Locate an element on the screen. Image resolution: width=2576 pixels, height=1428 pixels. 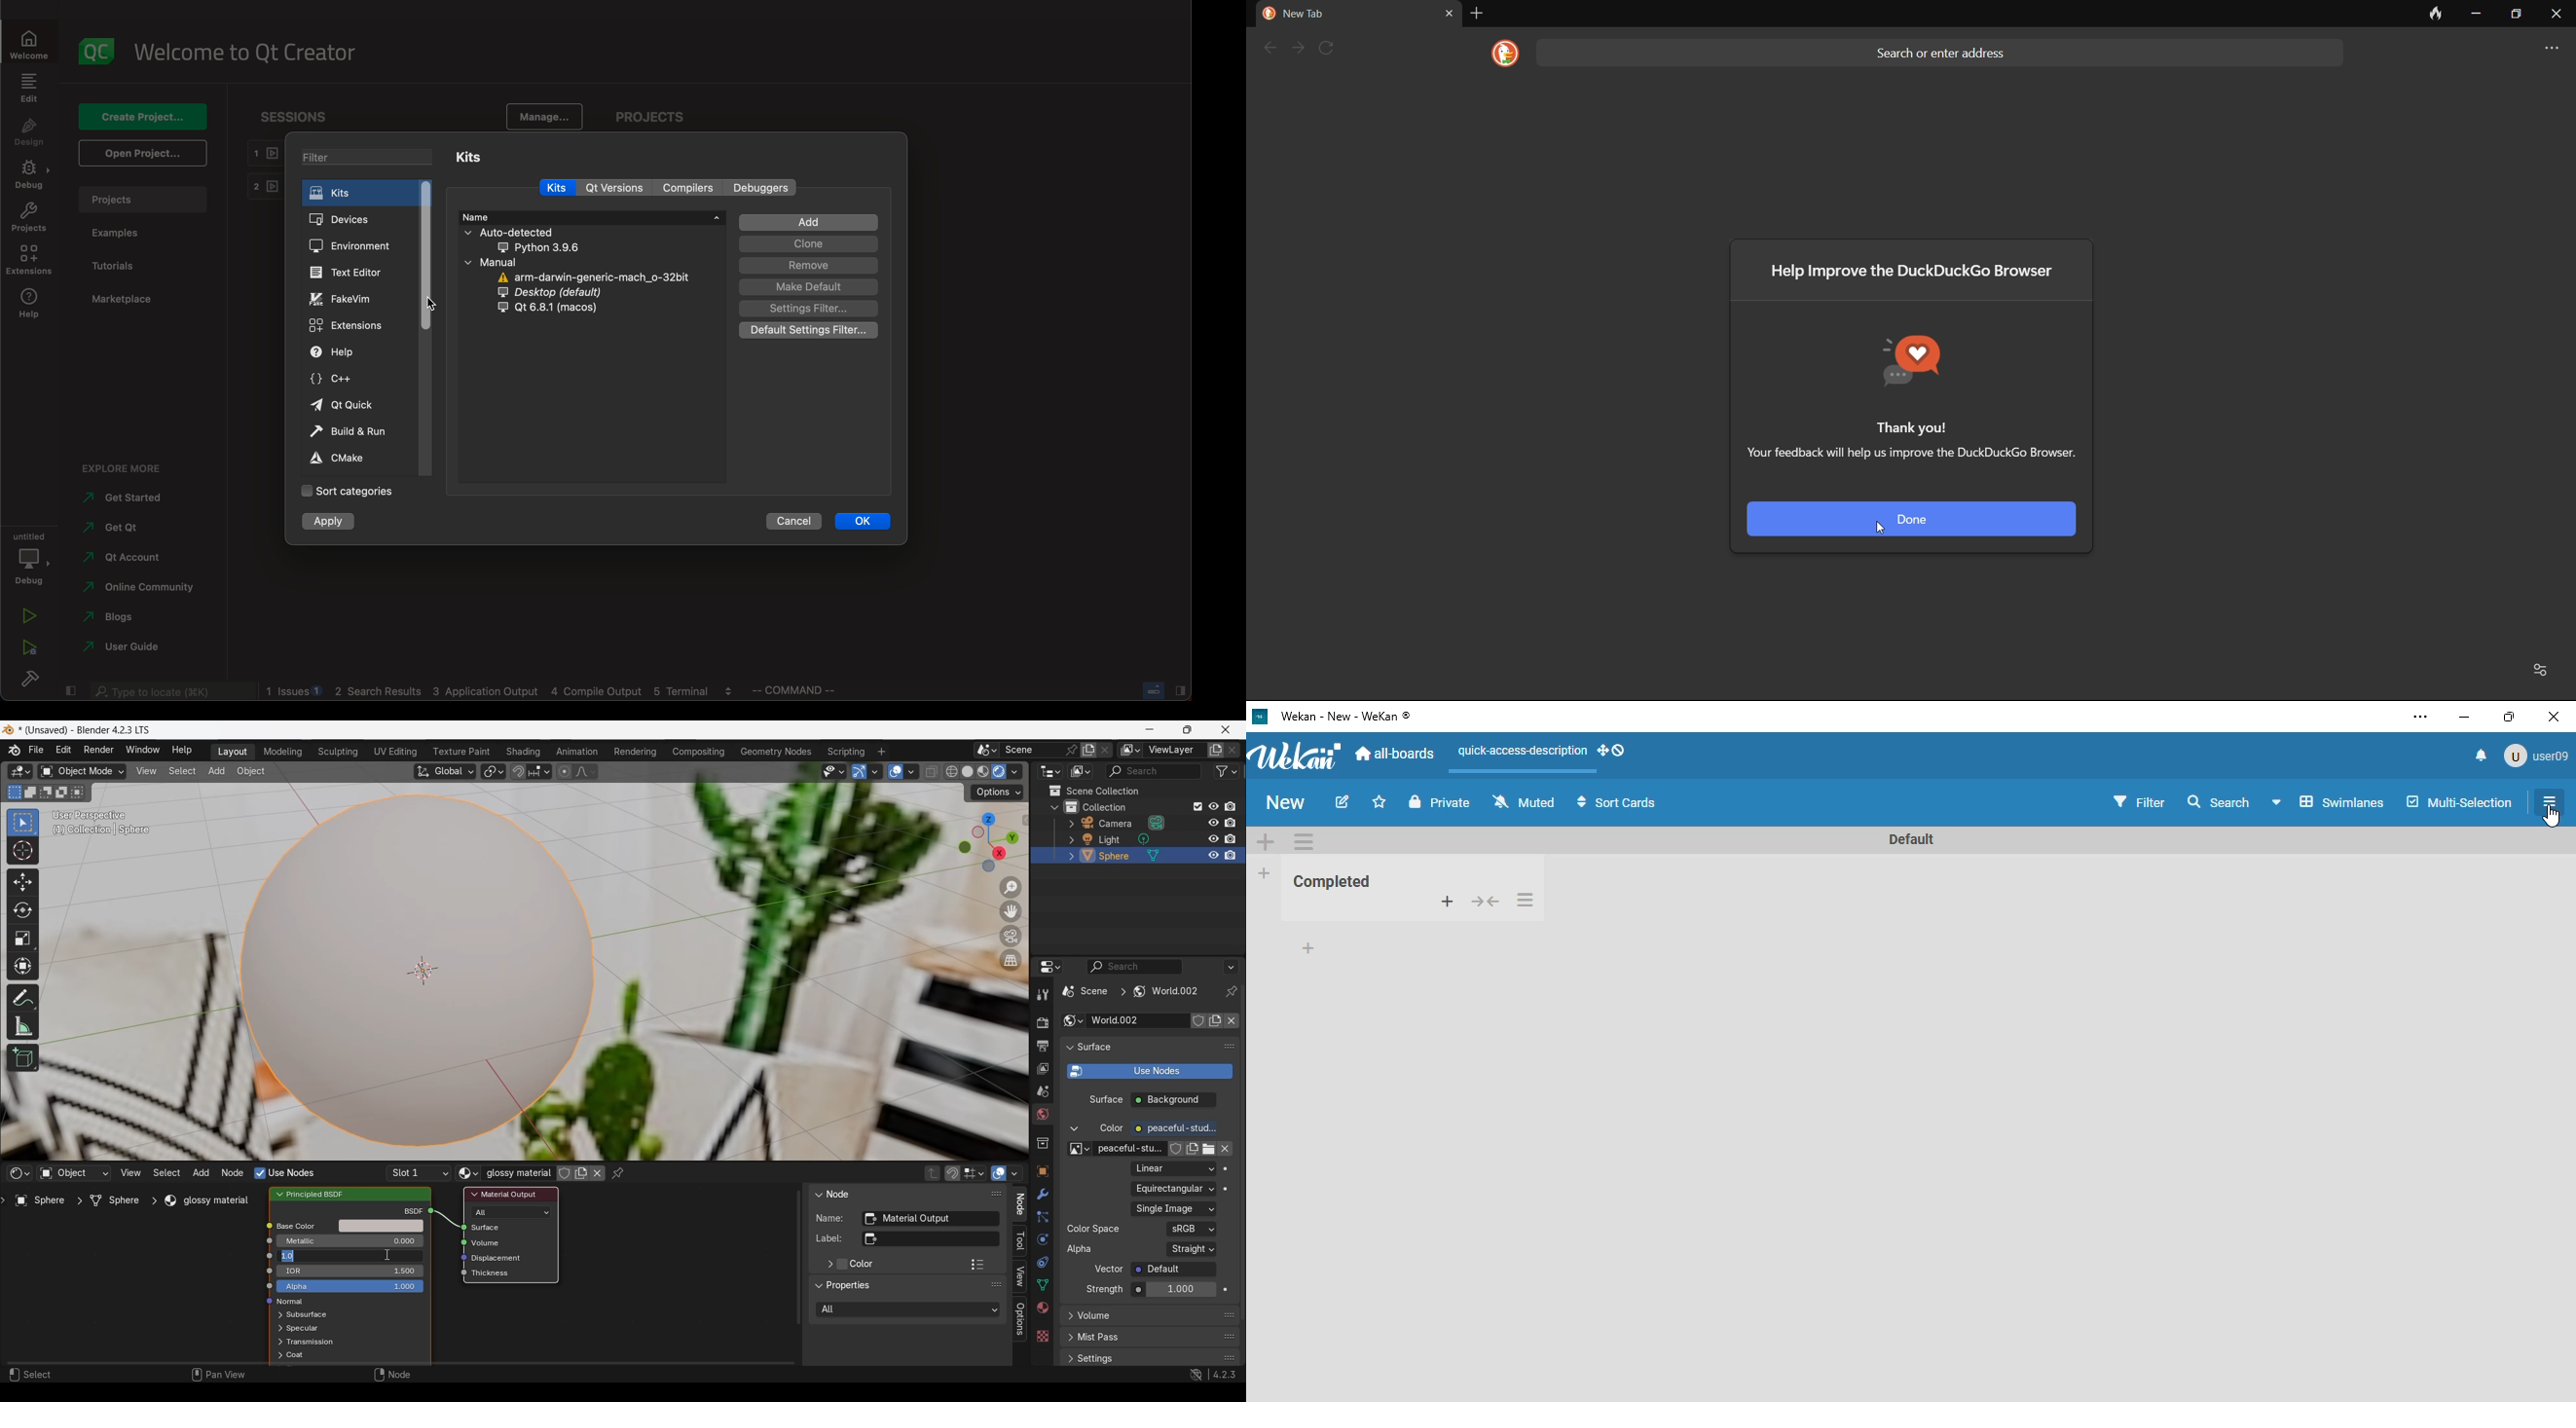
Cursor is located at coordinates (23, 851).